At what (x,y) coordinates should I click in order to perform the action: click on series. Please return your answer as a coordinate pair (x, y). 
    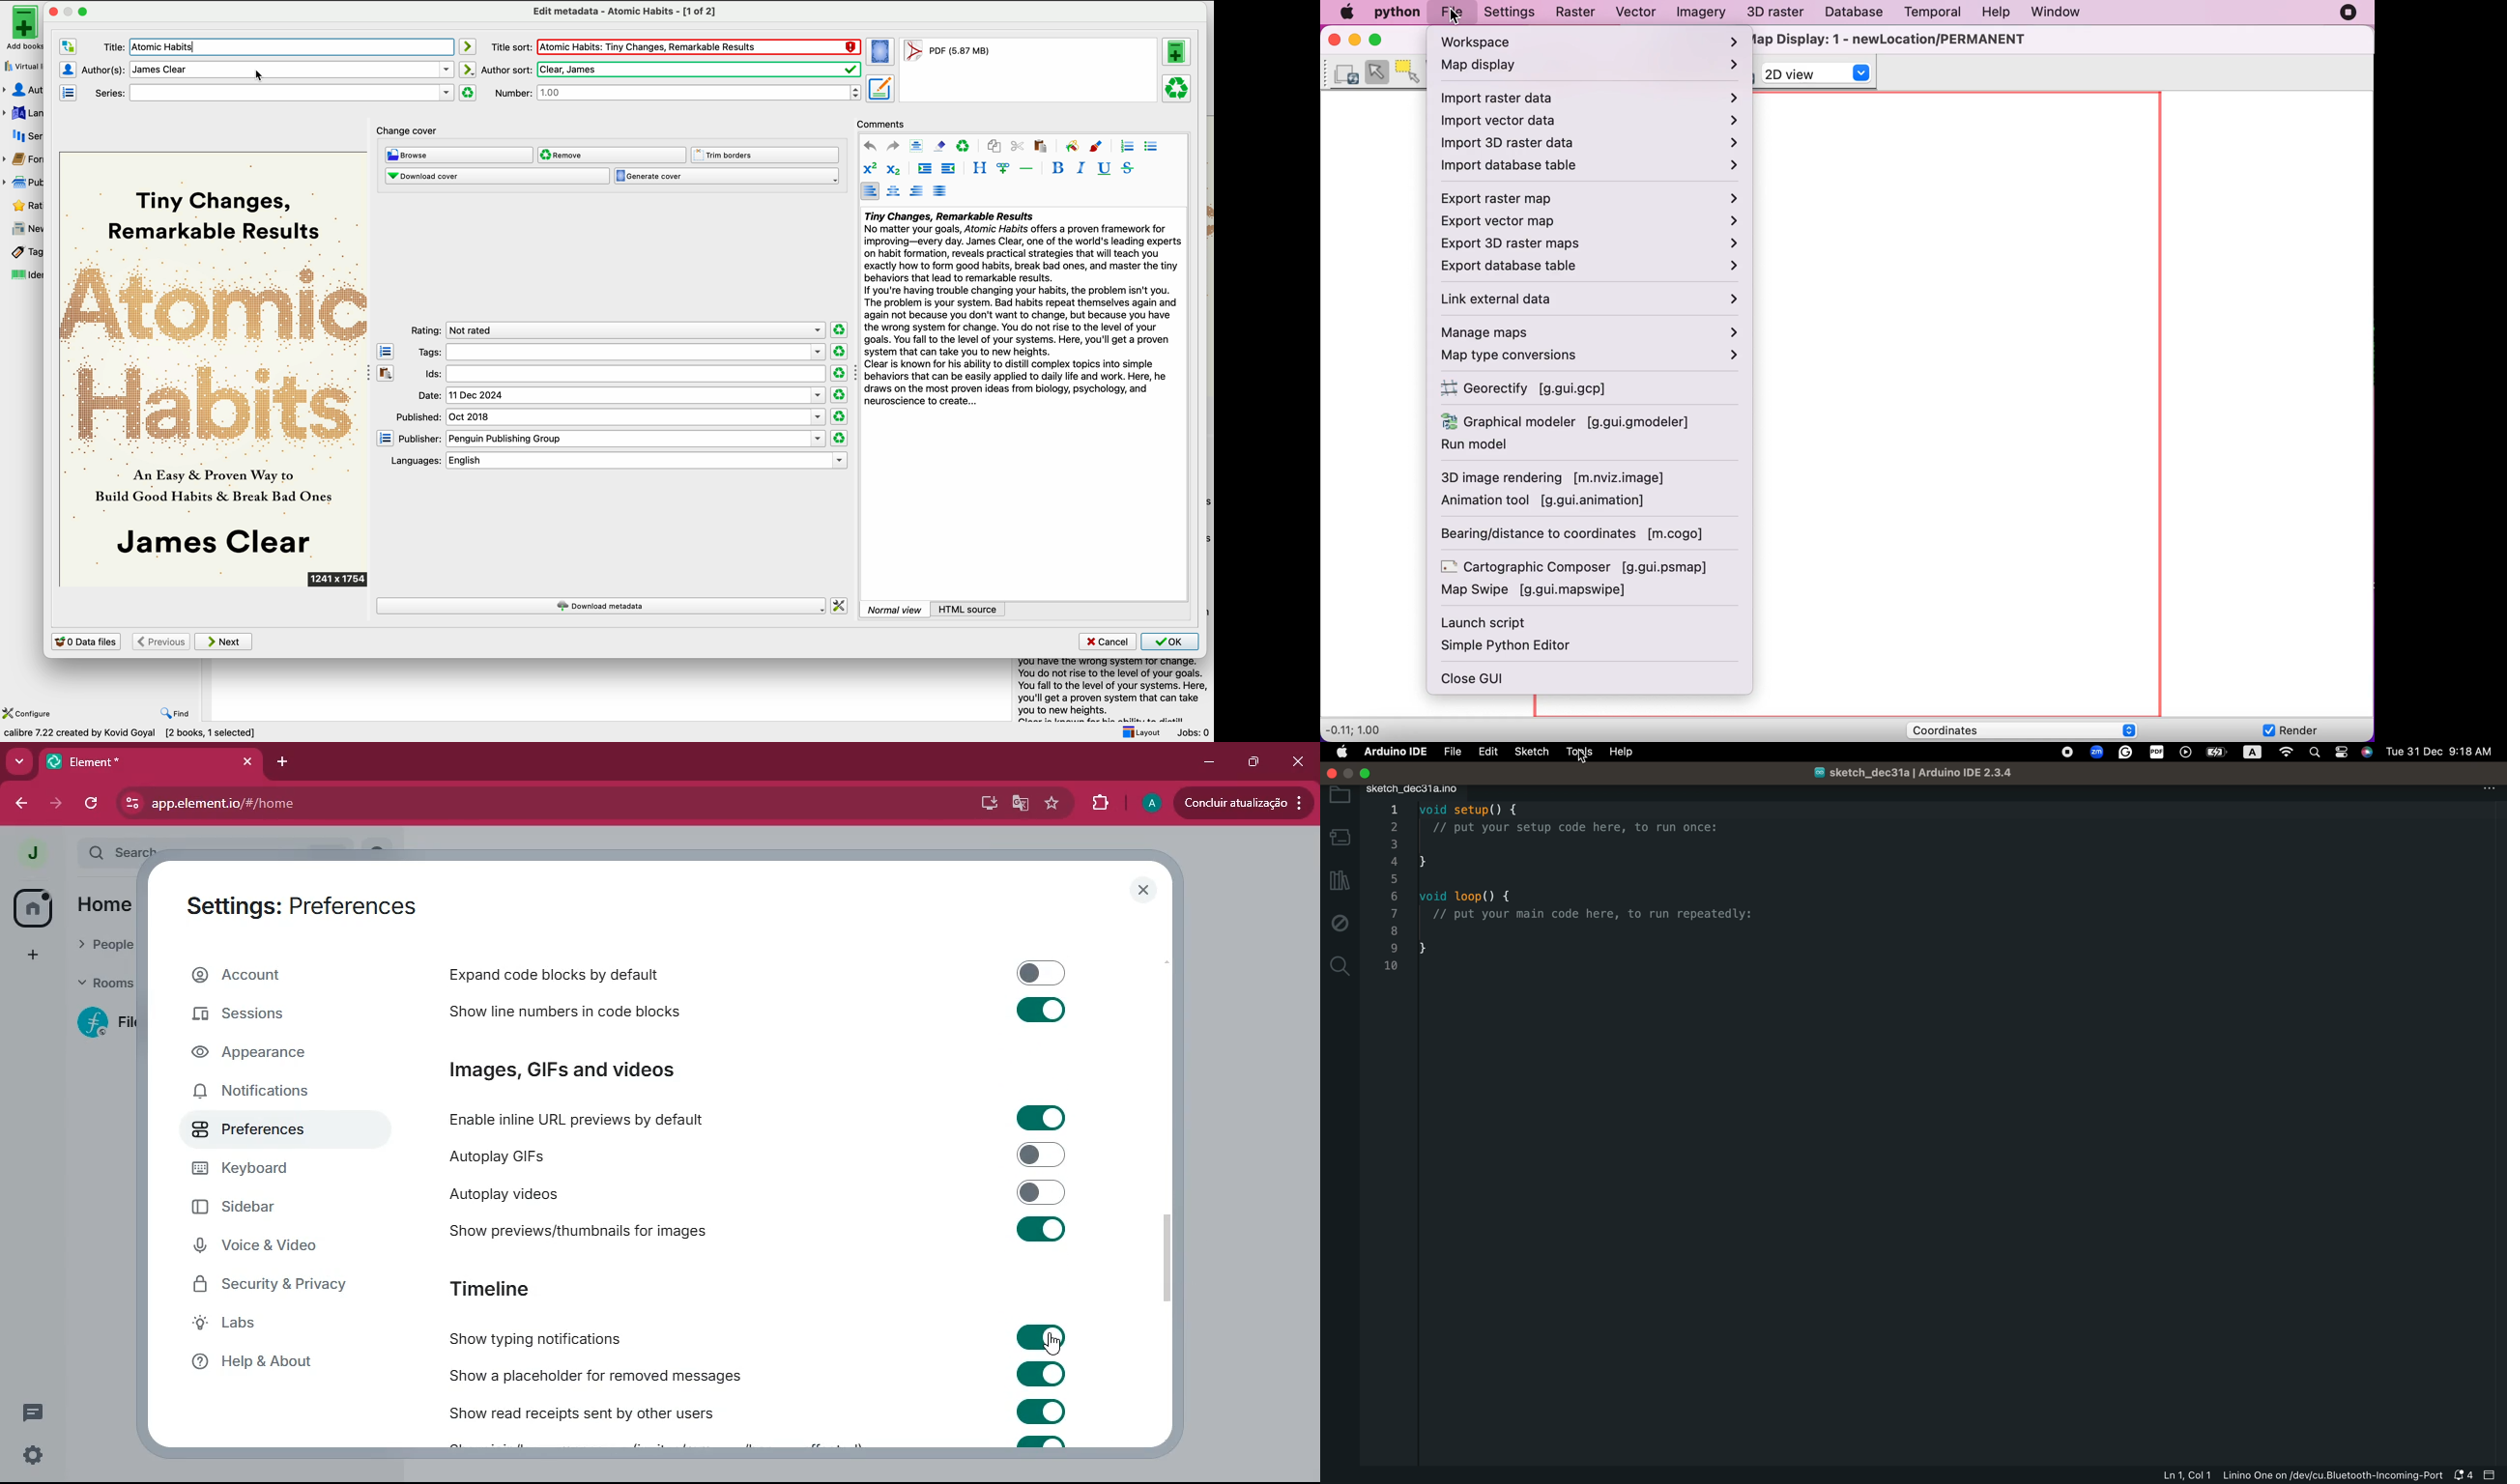
    Looking at the image, I should click on (23, 136).